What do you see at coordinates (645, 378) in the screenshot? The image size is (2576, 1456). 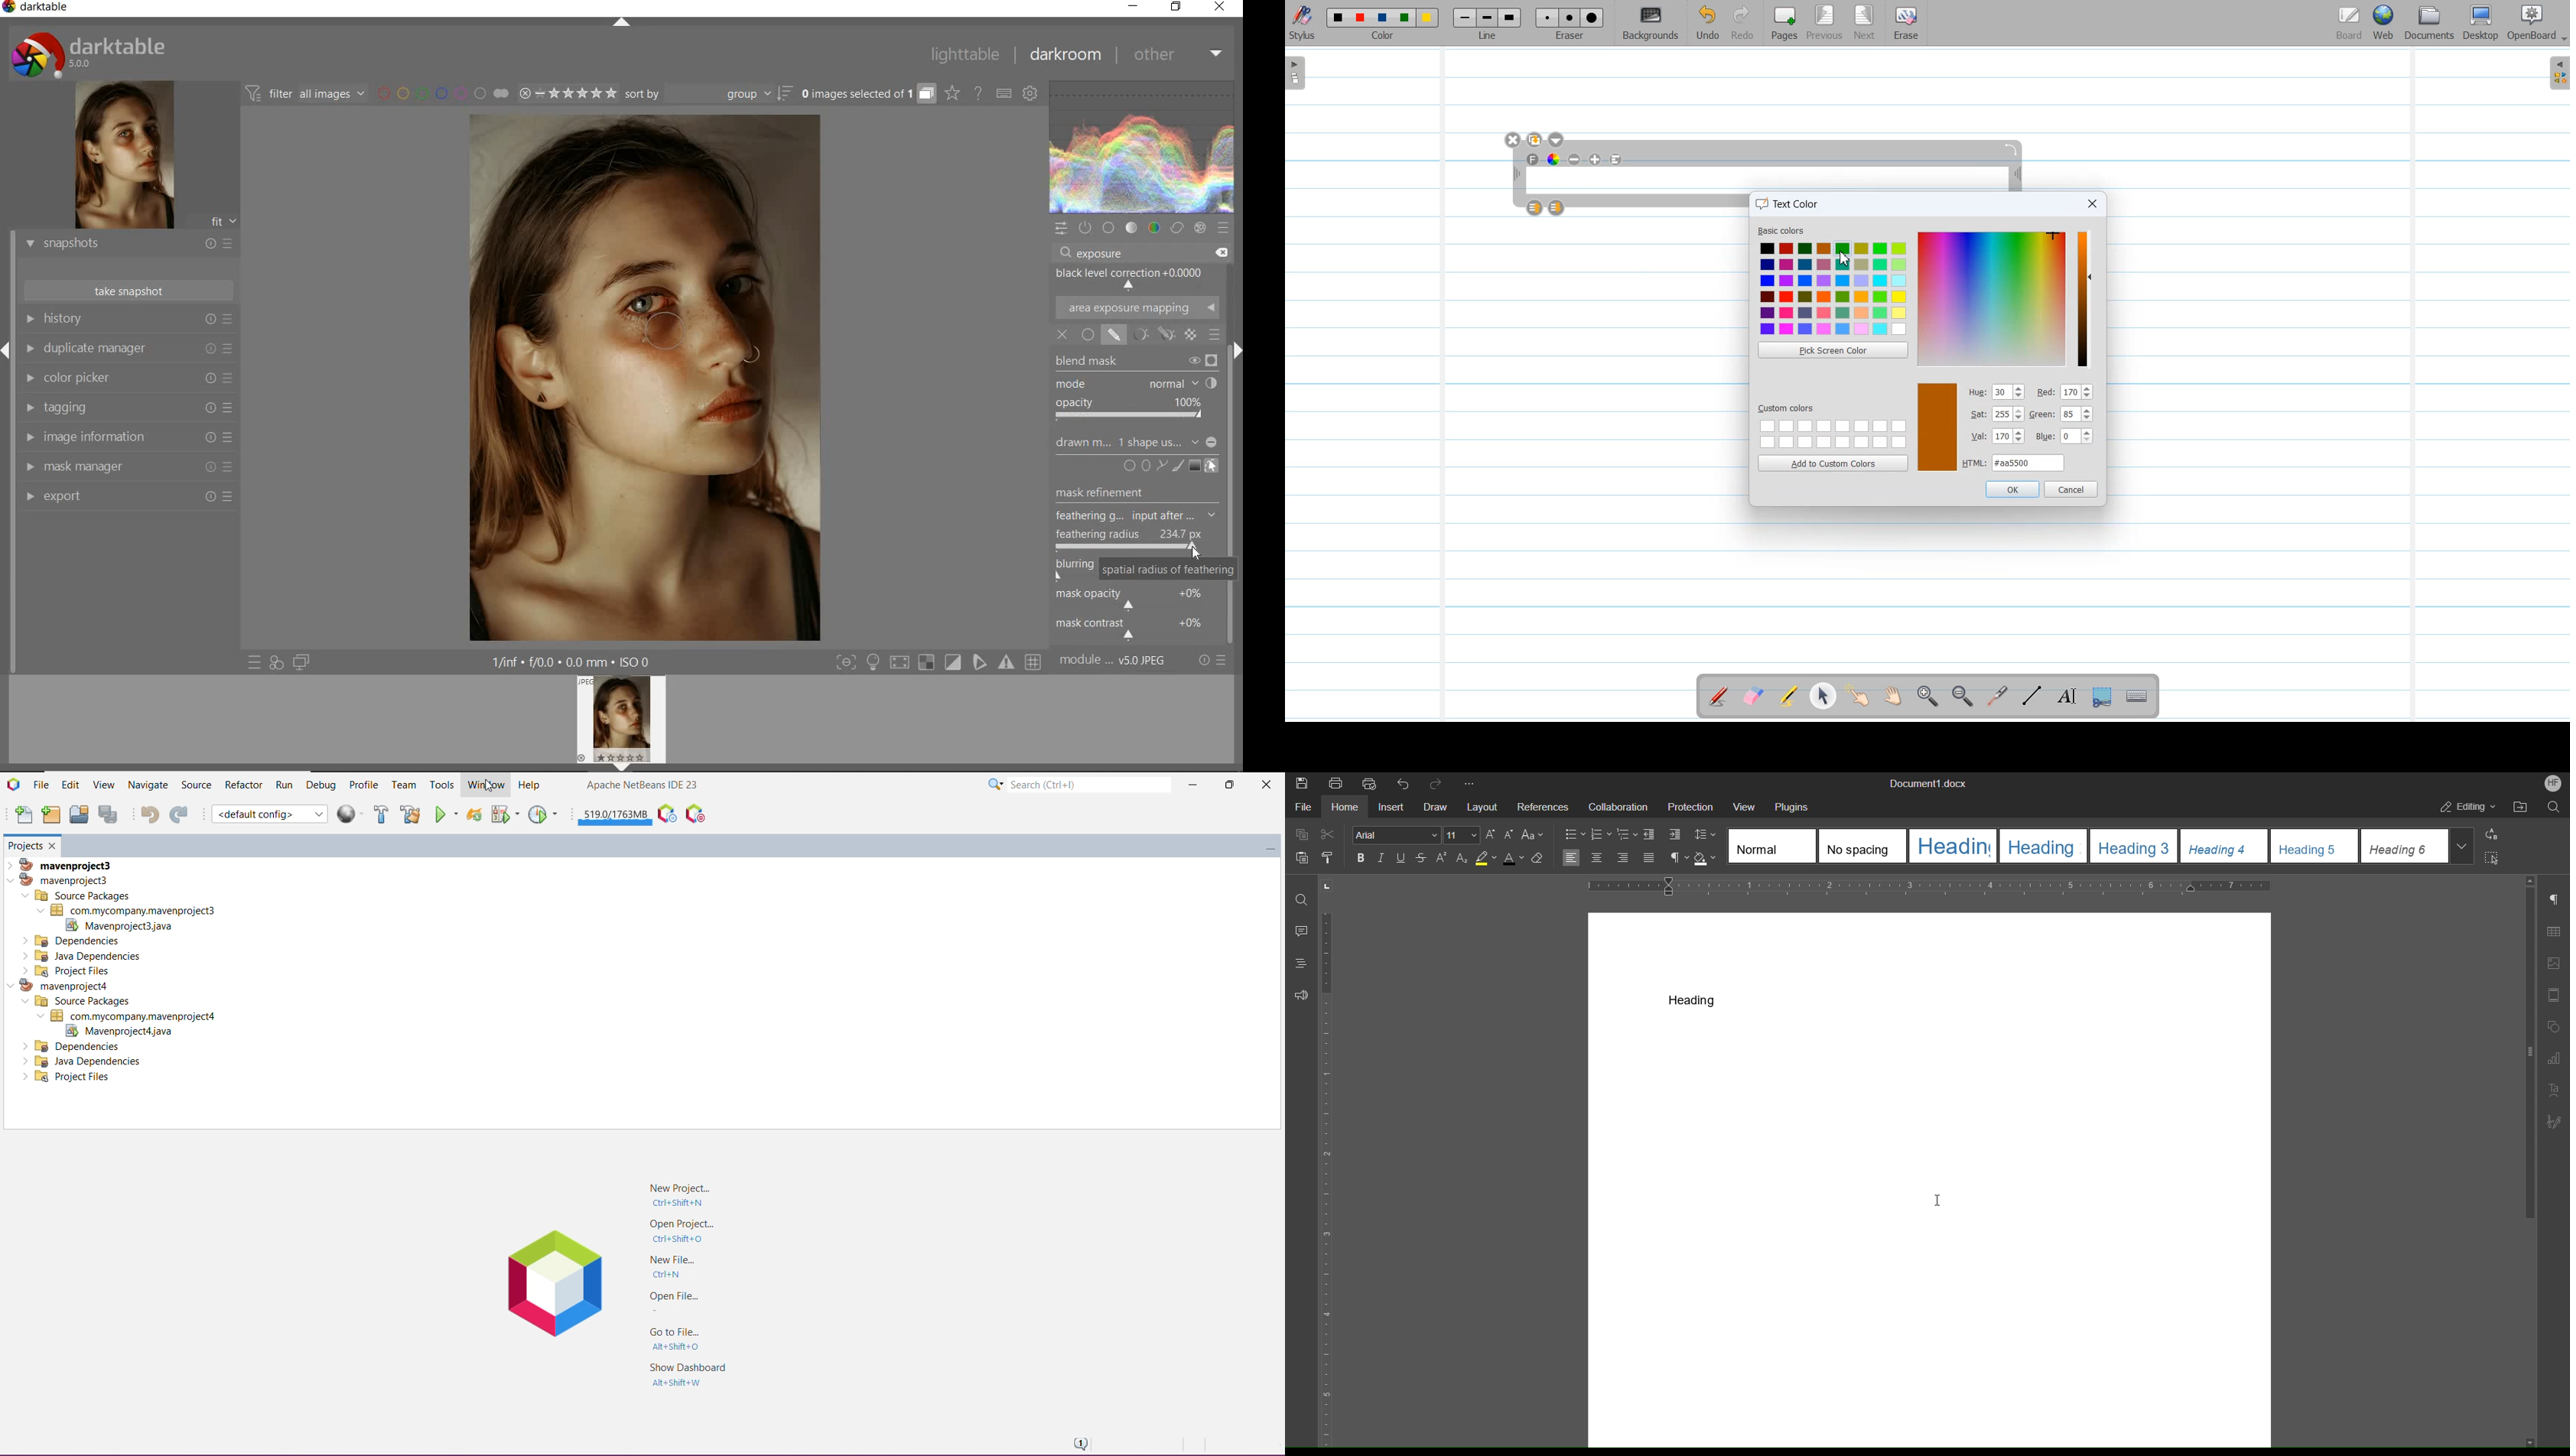 I see `feathered mask for smoother transitions ADDED` at bounding box center [645, 378].